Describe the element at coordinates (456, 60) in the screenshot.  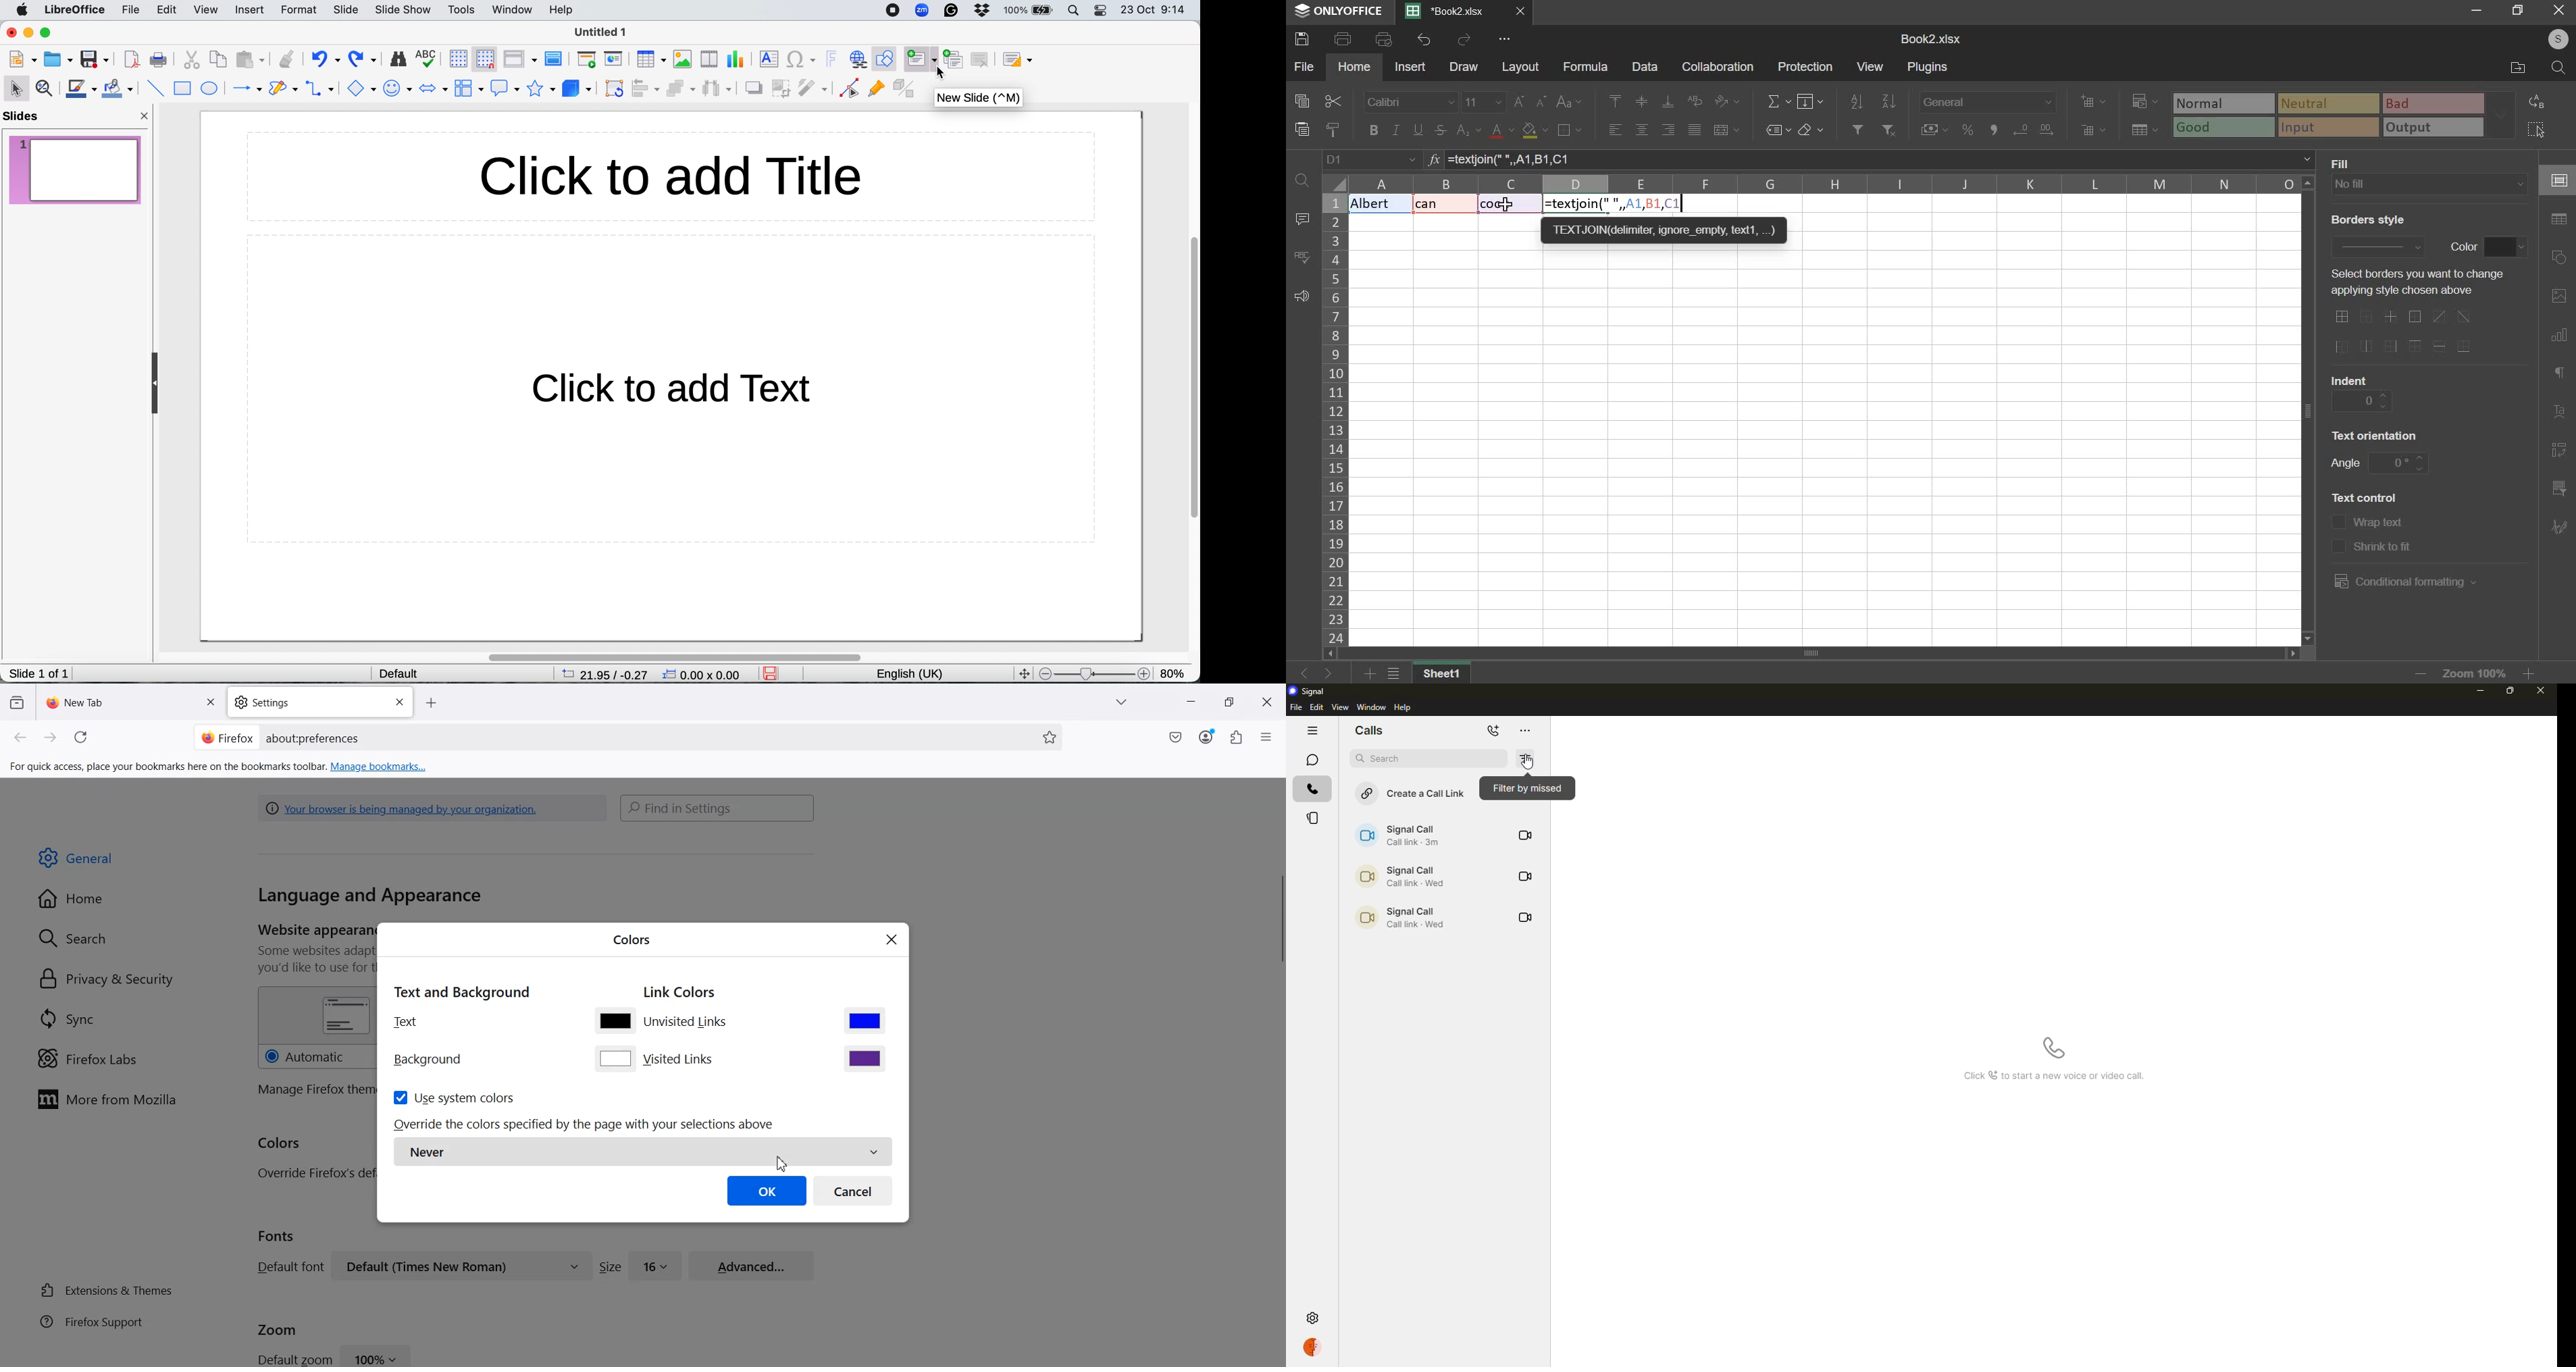
I see `display grid` at that location.